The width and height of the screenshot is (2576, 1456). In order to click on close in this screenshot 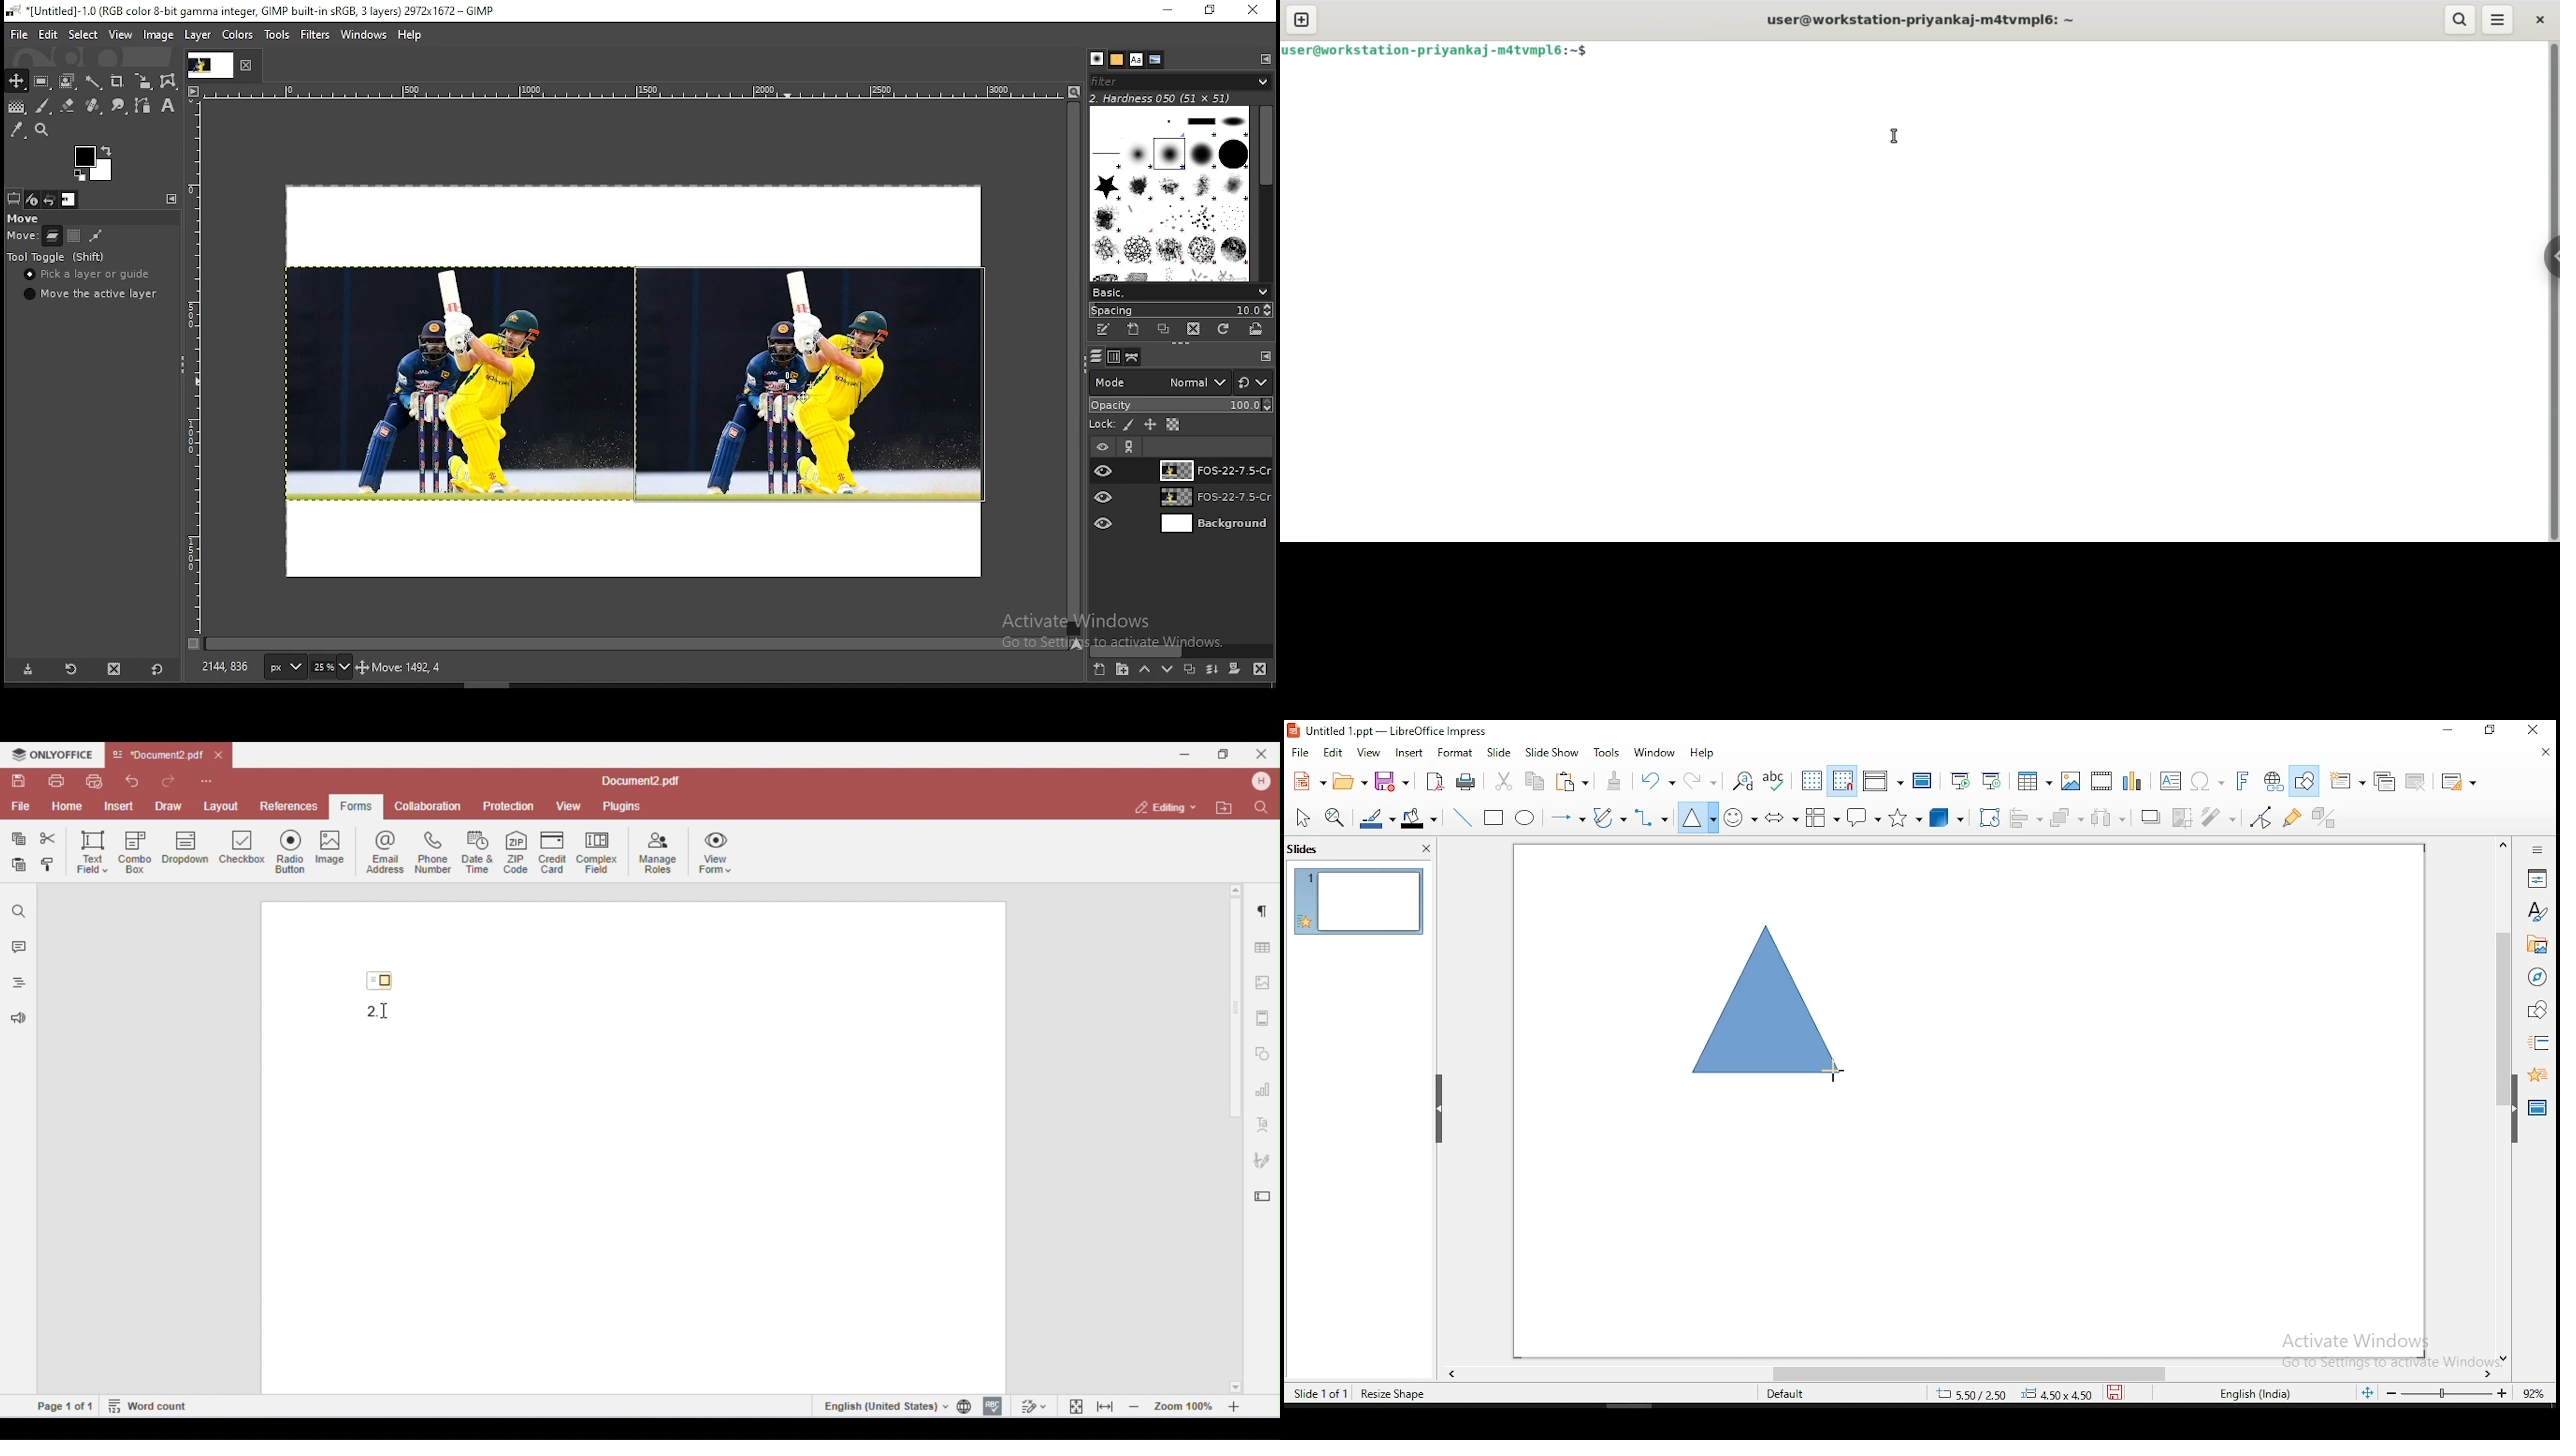, I will do `click(2541, 728)`.